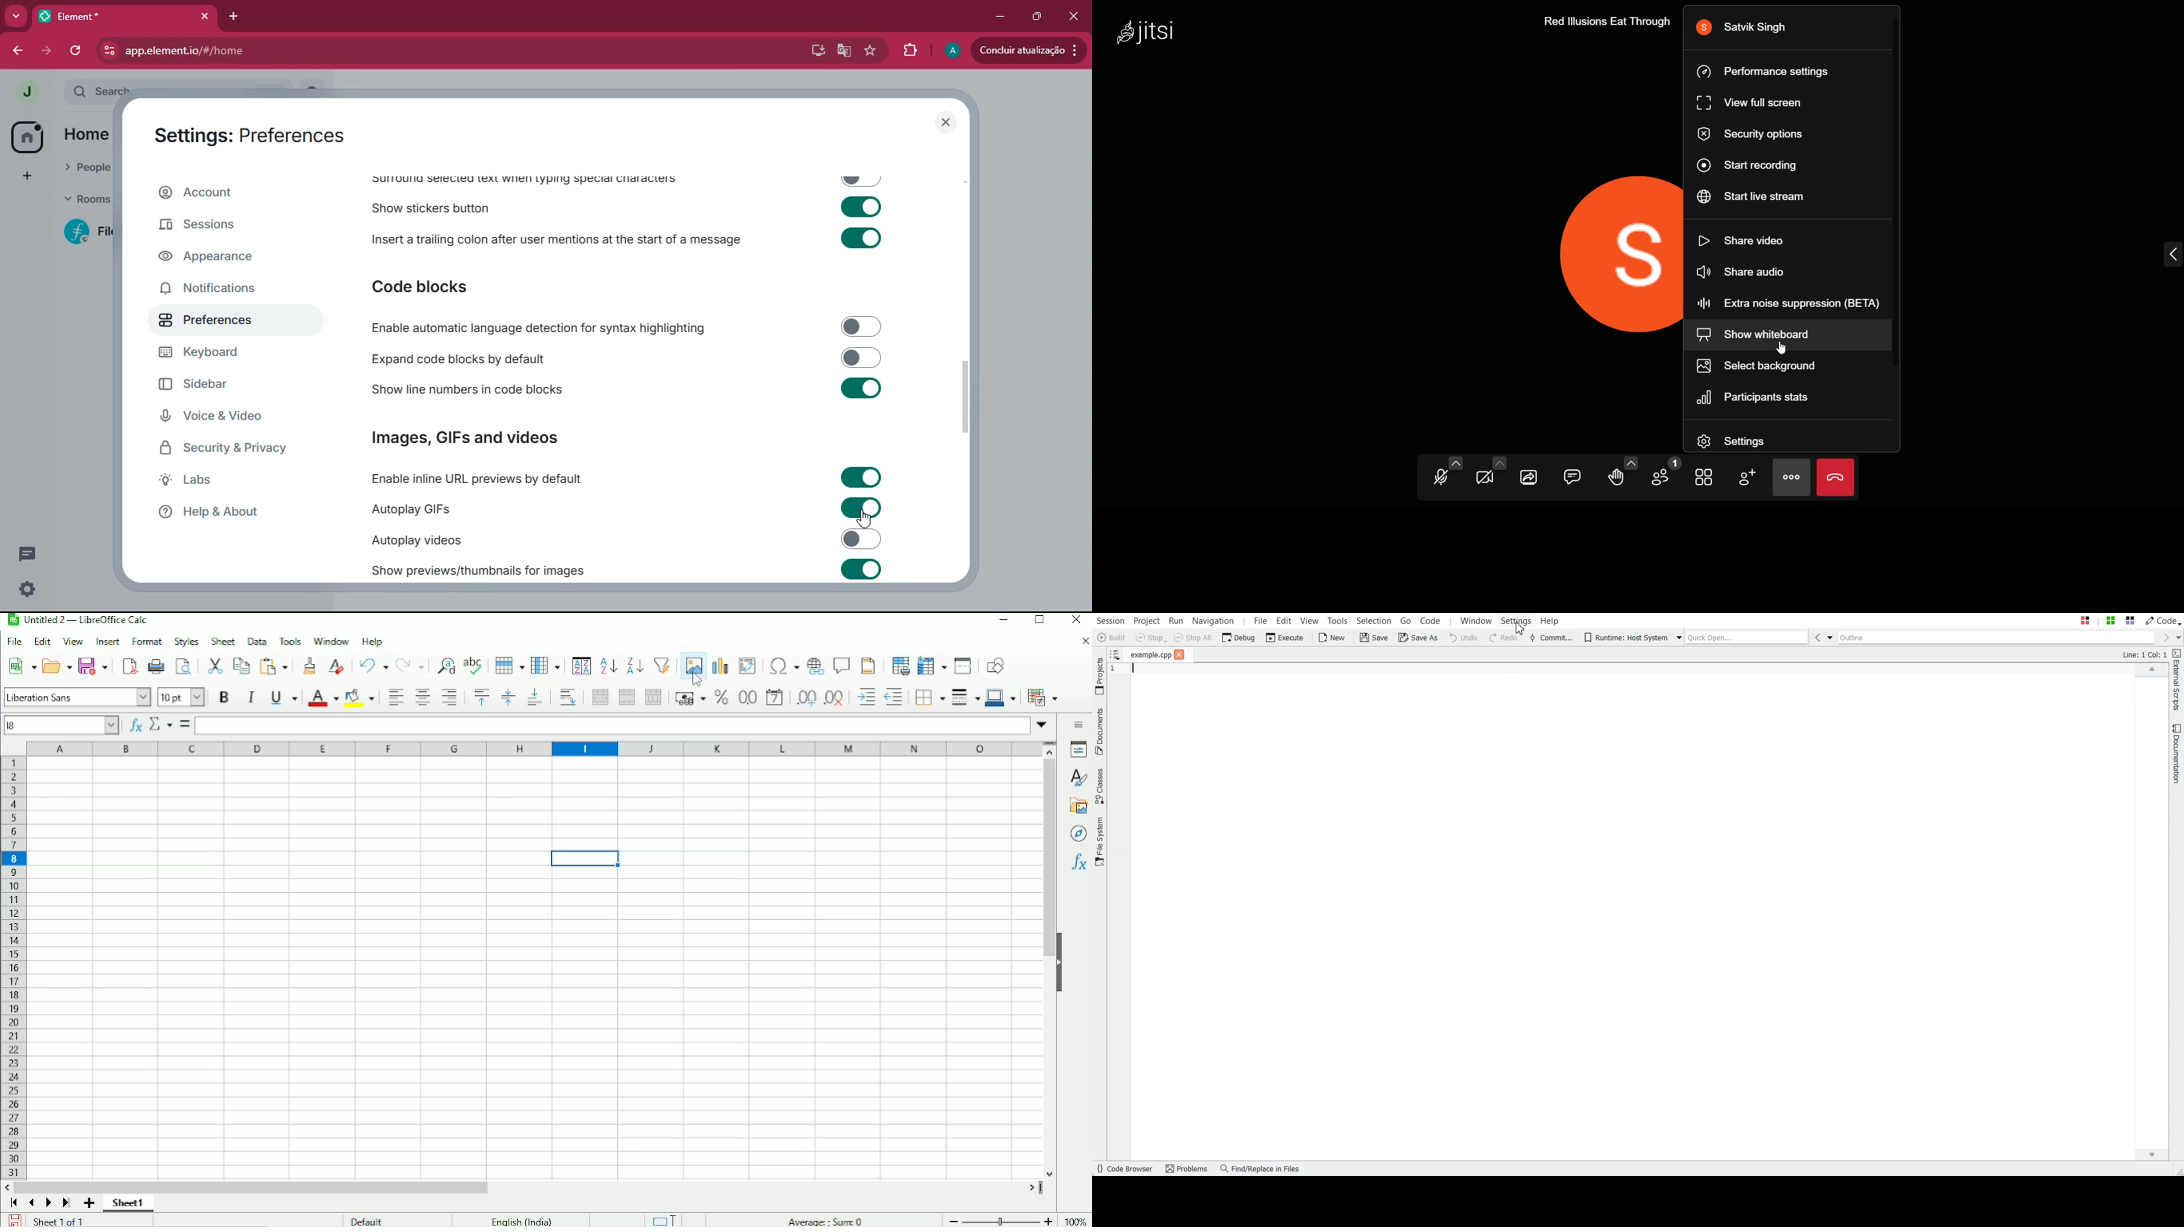 The height and width of the screenshot is (1232, 2184). Describe the element at coordinates (624, 509) in the screenshot. I see `Autoplay GIFs` at that location.